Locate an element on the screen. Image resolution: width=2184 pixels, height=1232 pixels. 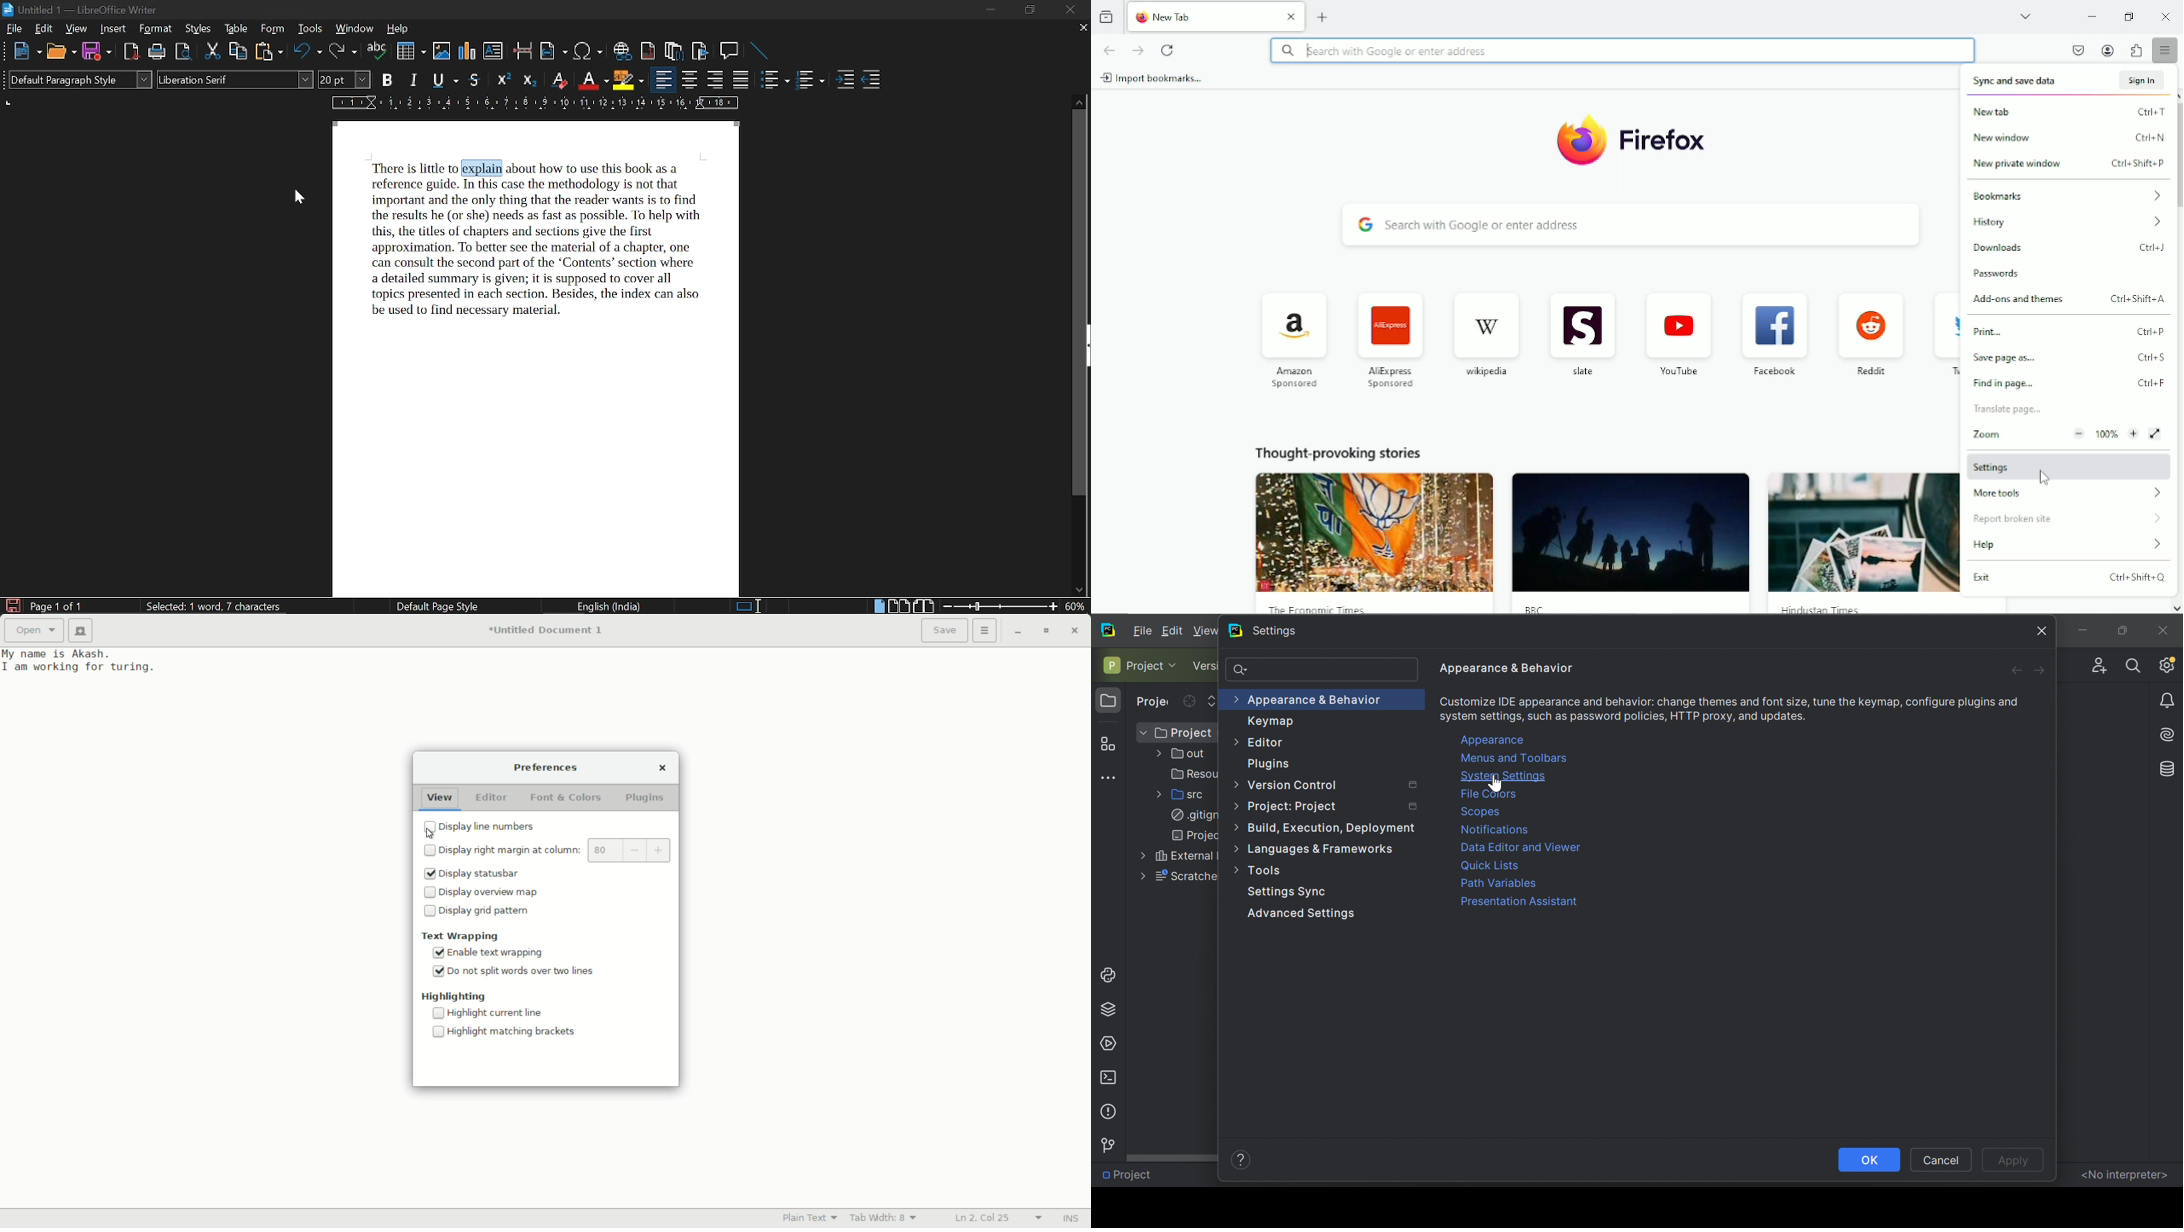
new document is located at coordinates (81, 630).